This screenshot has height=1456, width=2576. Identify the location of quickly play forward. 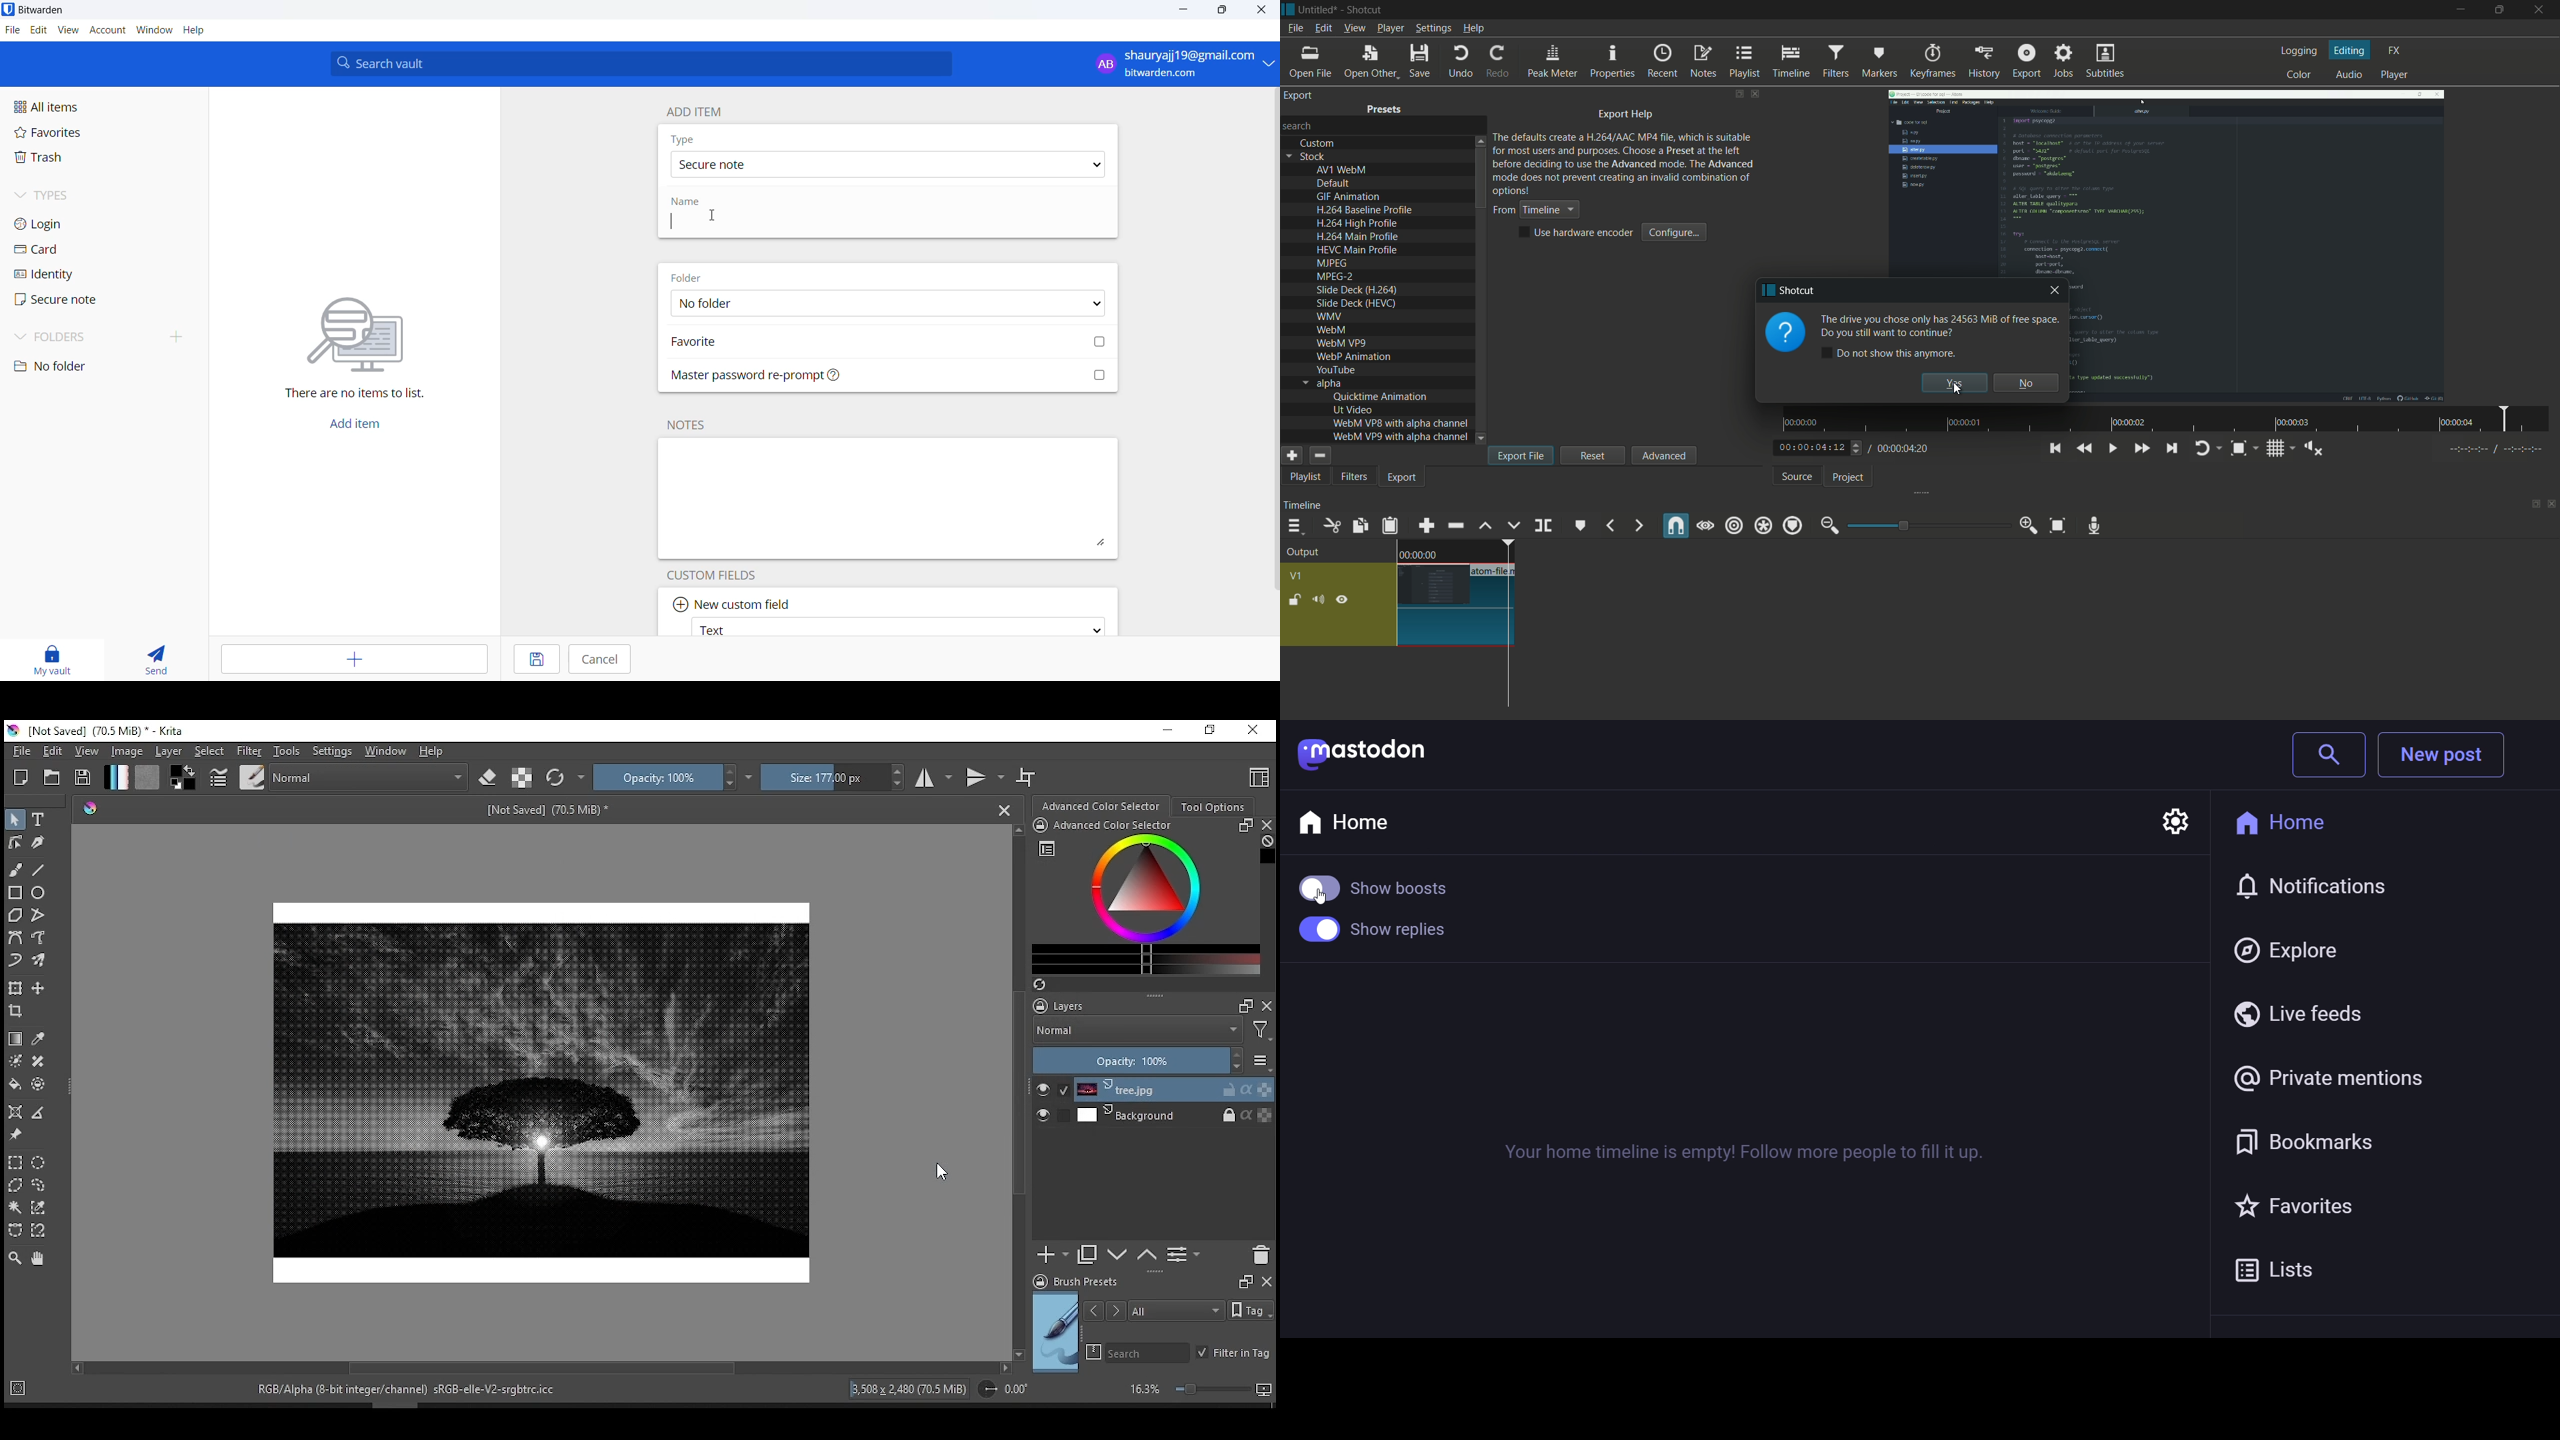
(2142, 449).